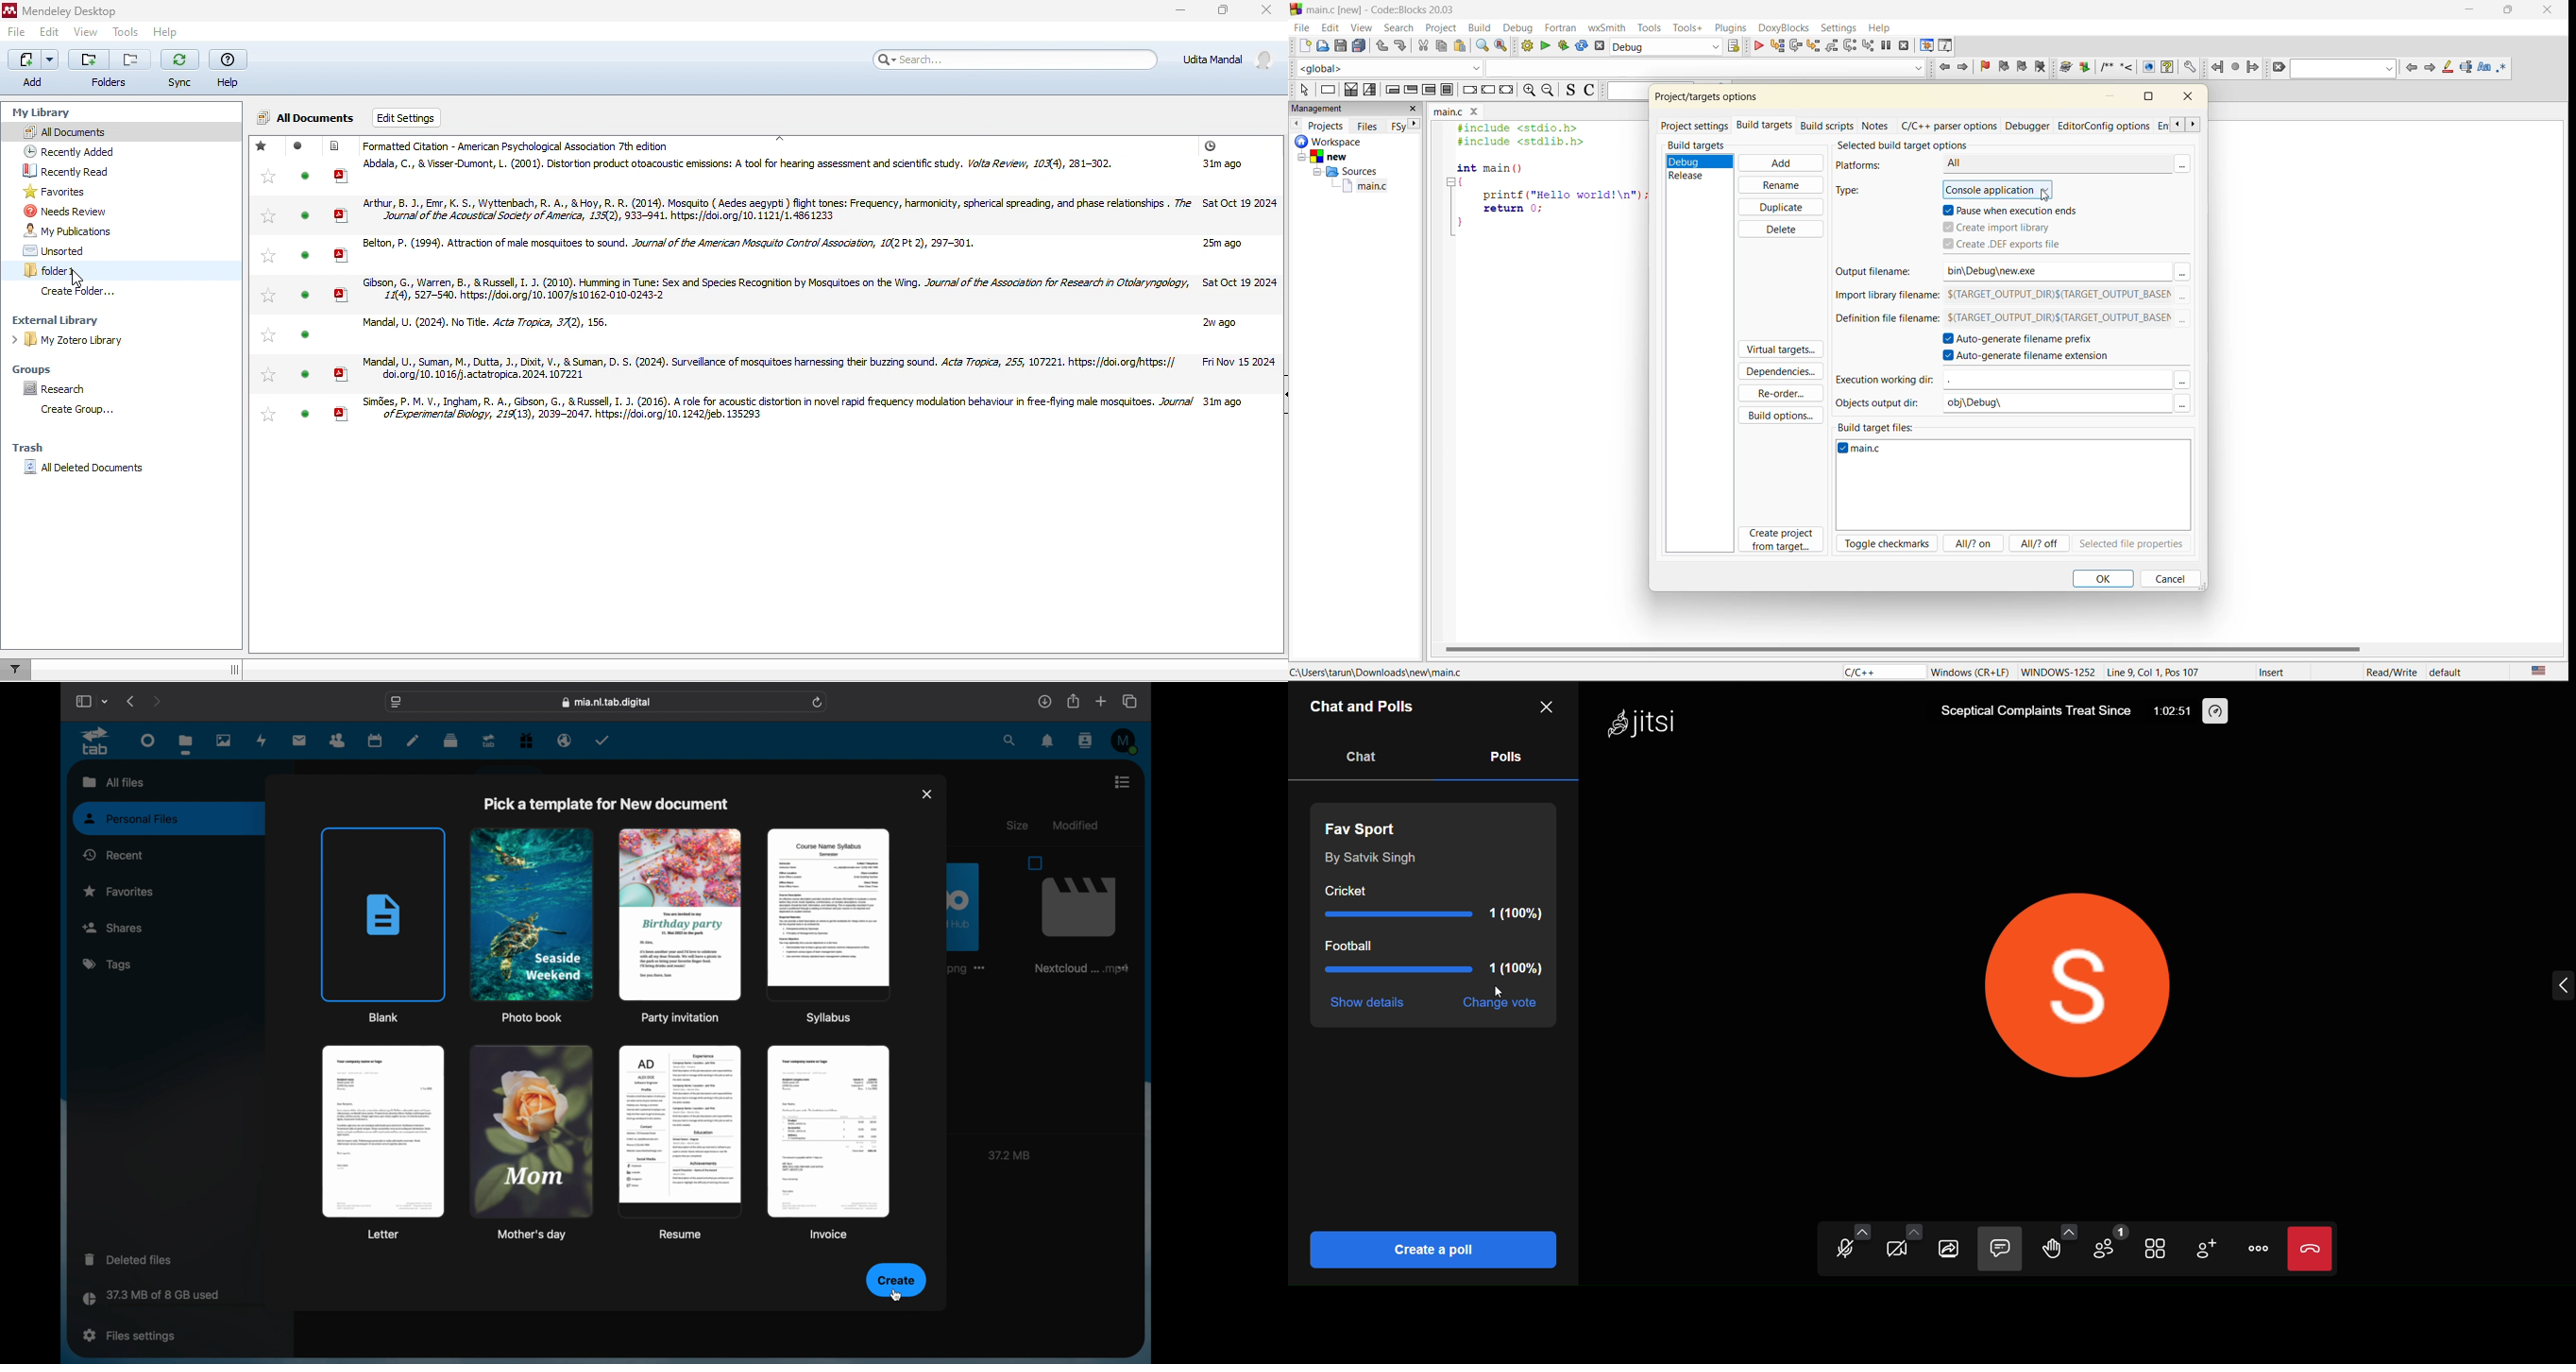 The height and width of the screenshot is (1372, 2576). I want to click on replace, so click(1503, 46).